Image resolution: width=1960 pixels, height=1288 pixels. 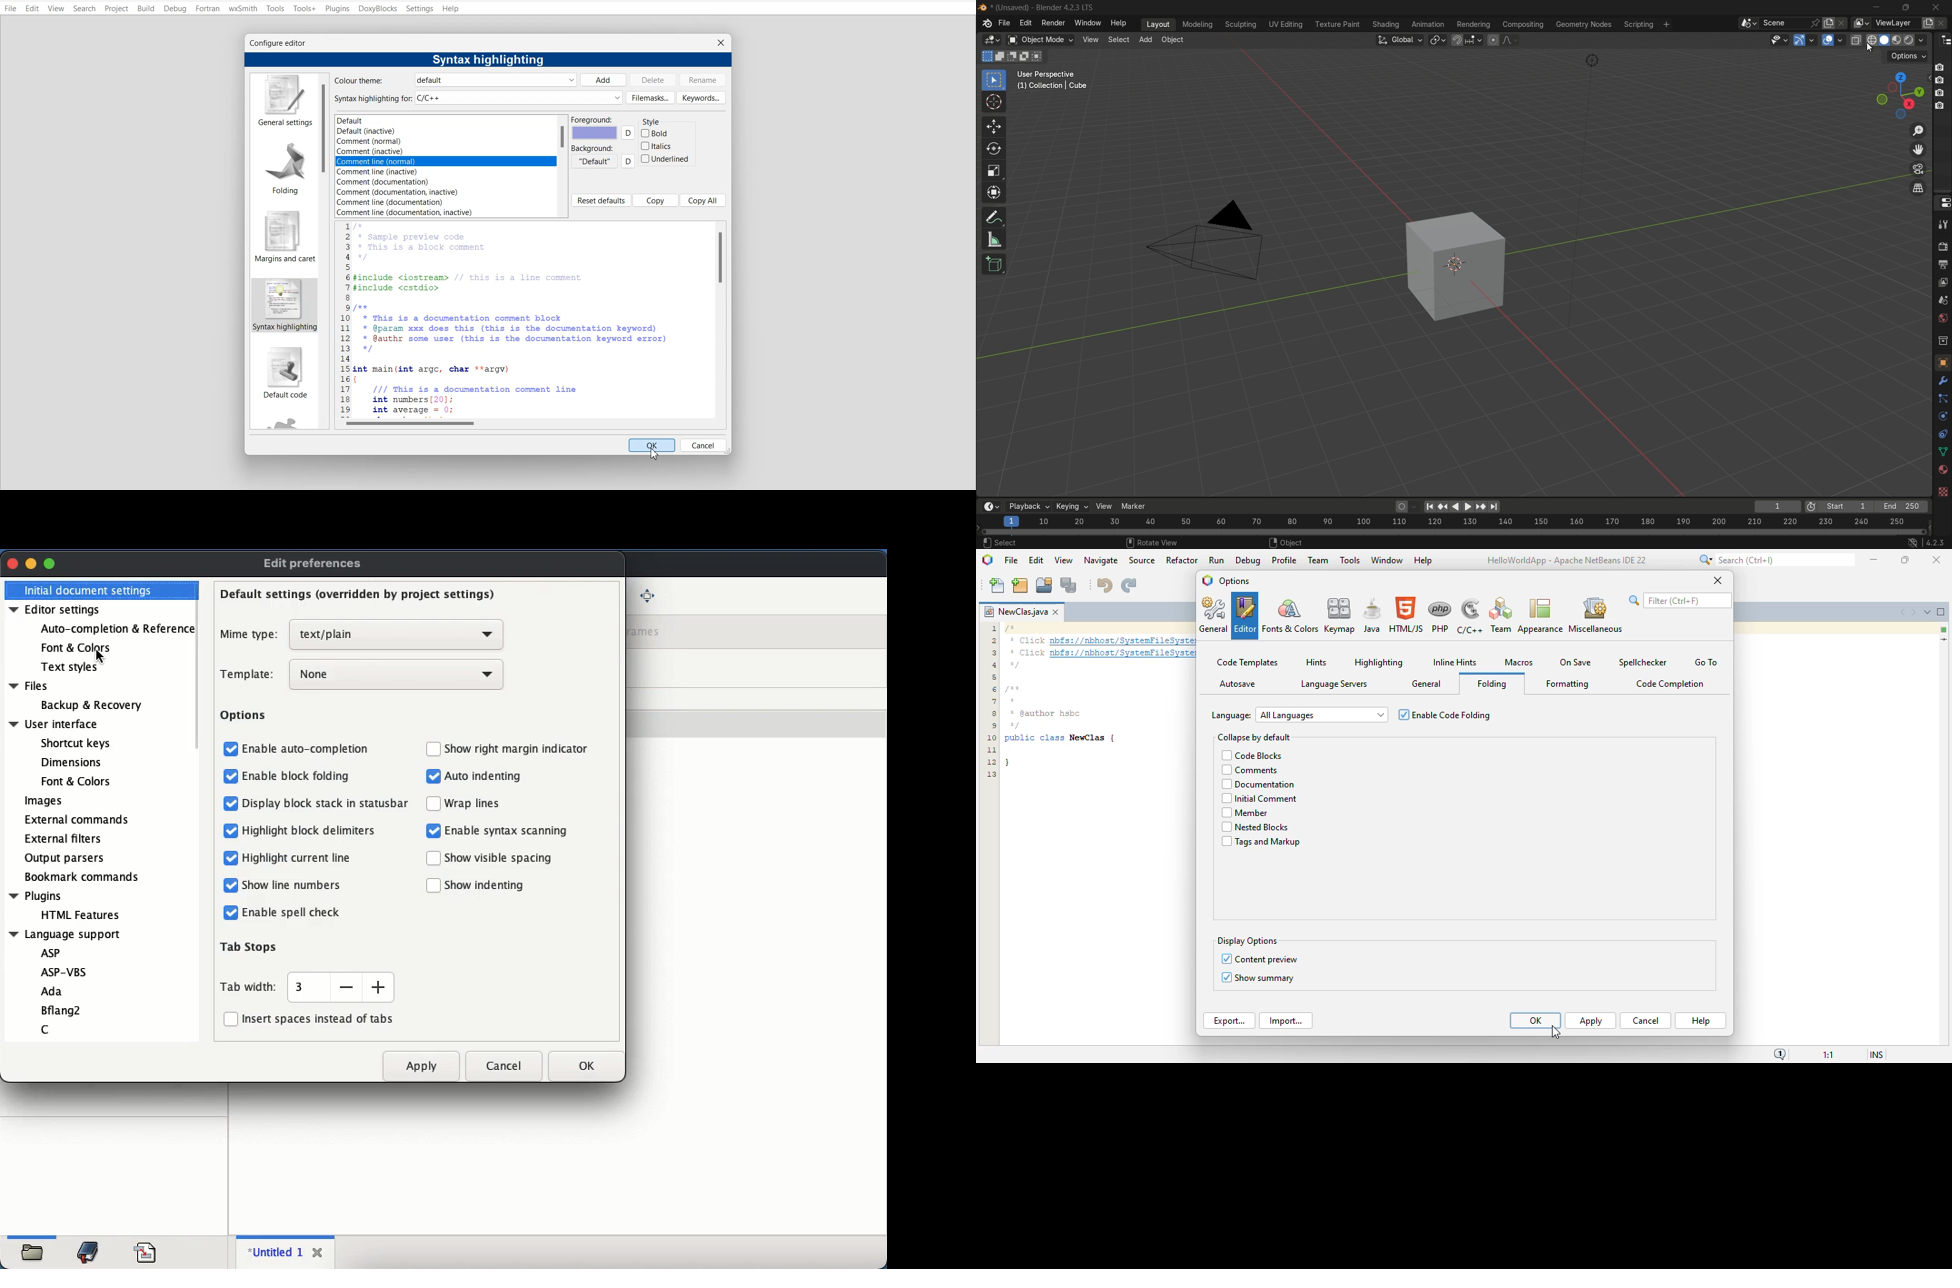 I want to click on options menu, so click(x=1907, y=55).